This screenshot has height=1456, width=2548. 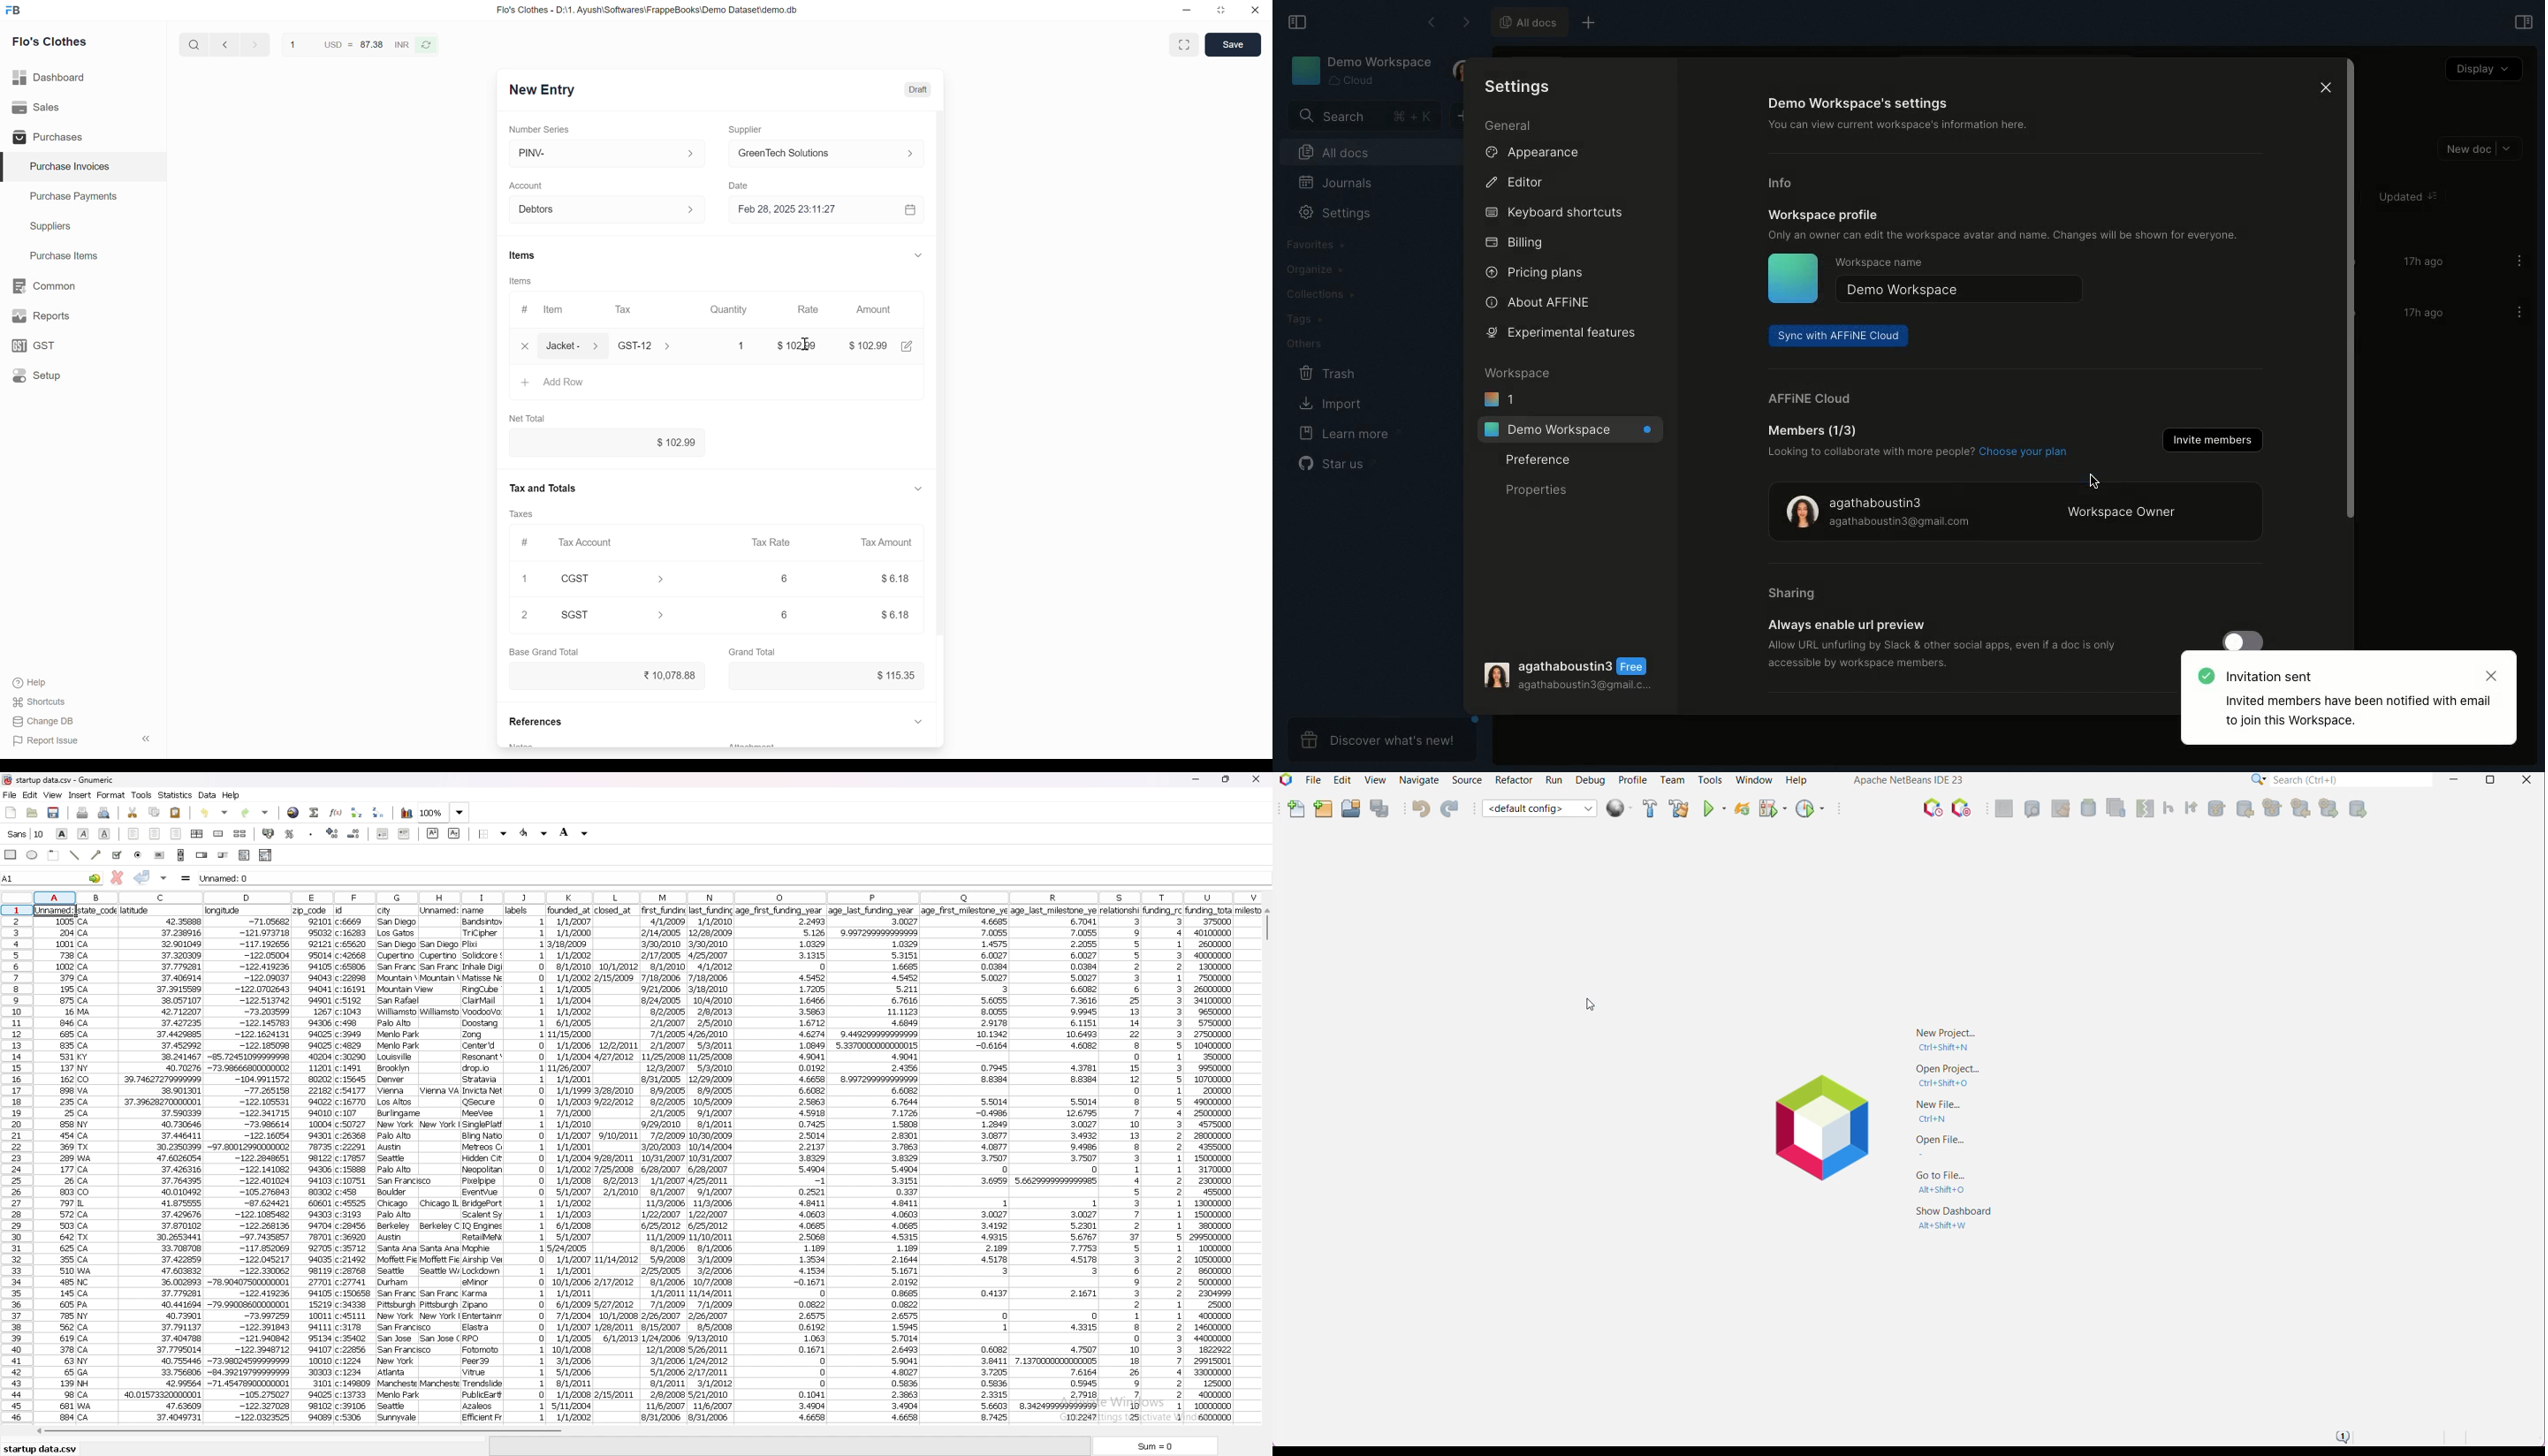 What do you see at coordinates (134, 834) in the screenshot?
I see `left align` at bounding box center [134, 834].